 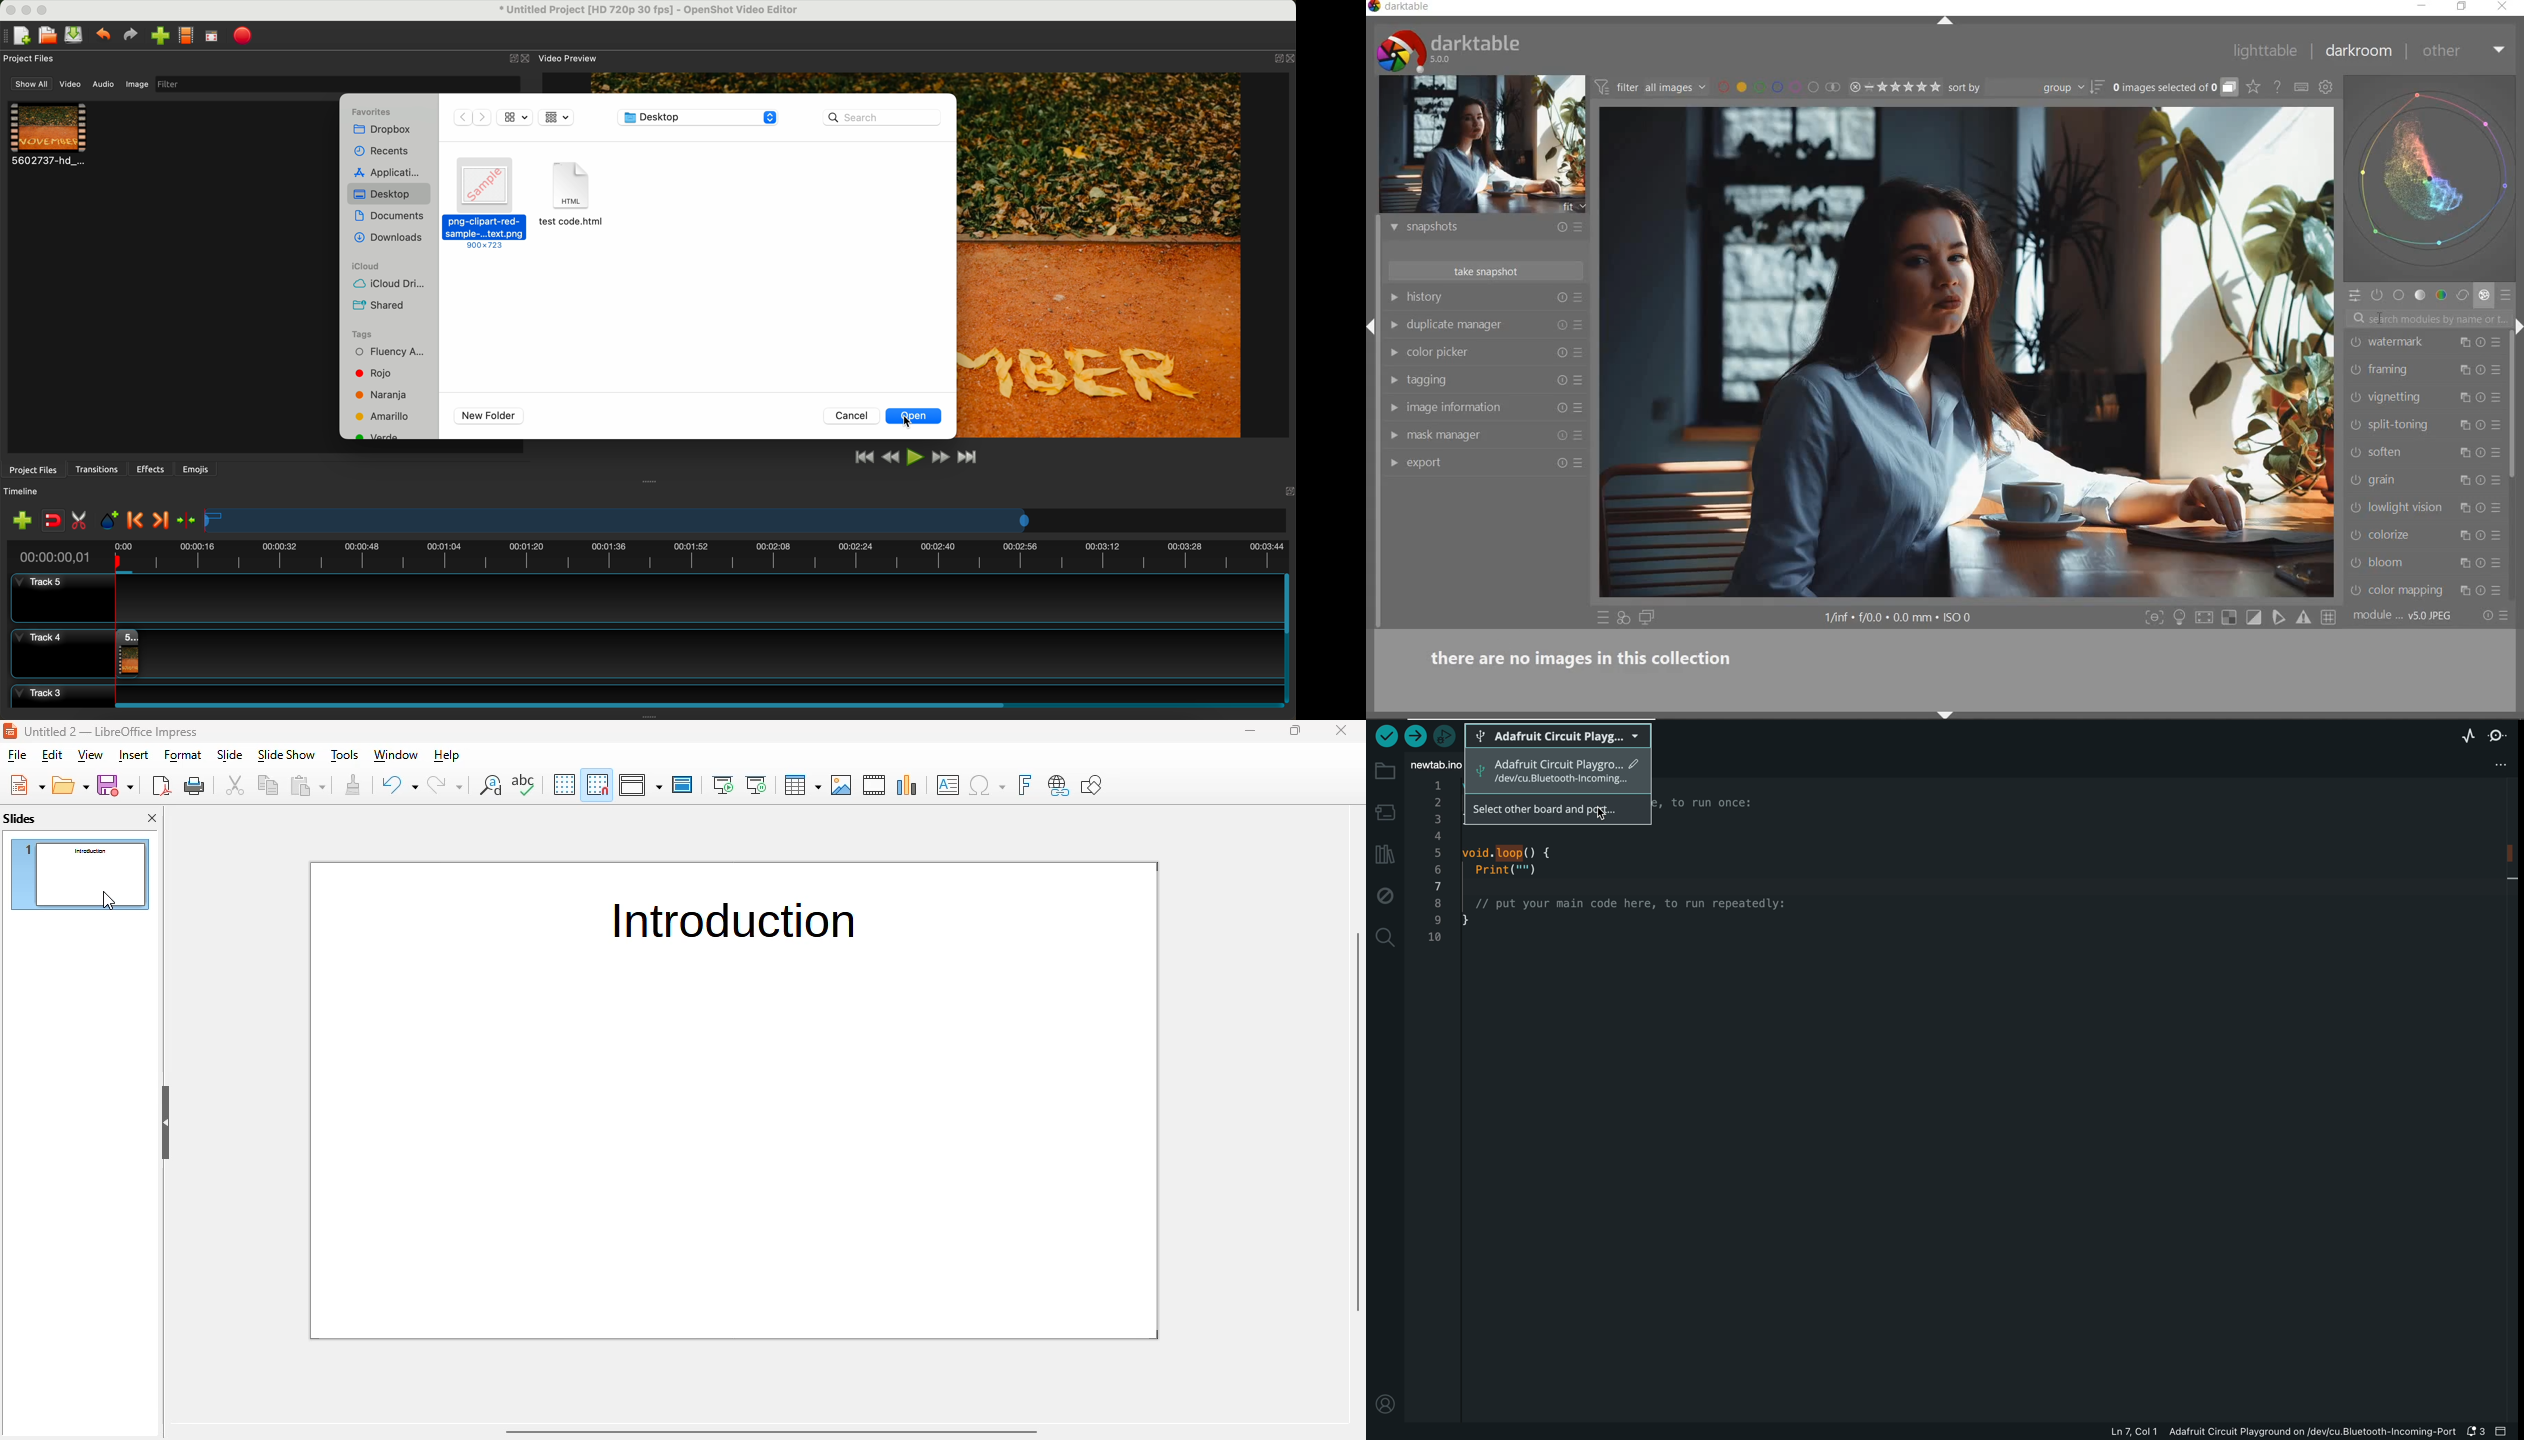 I want to click on multiple instance actions, so click(x=2464, y=590).